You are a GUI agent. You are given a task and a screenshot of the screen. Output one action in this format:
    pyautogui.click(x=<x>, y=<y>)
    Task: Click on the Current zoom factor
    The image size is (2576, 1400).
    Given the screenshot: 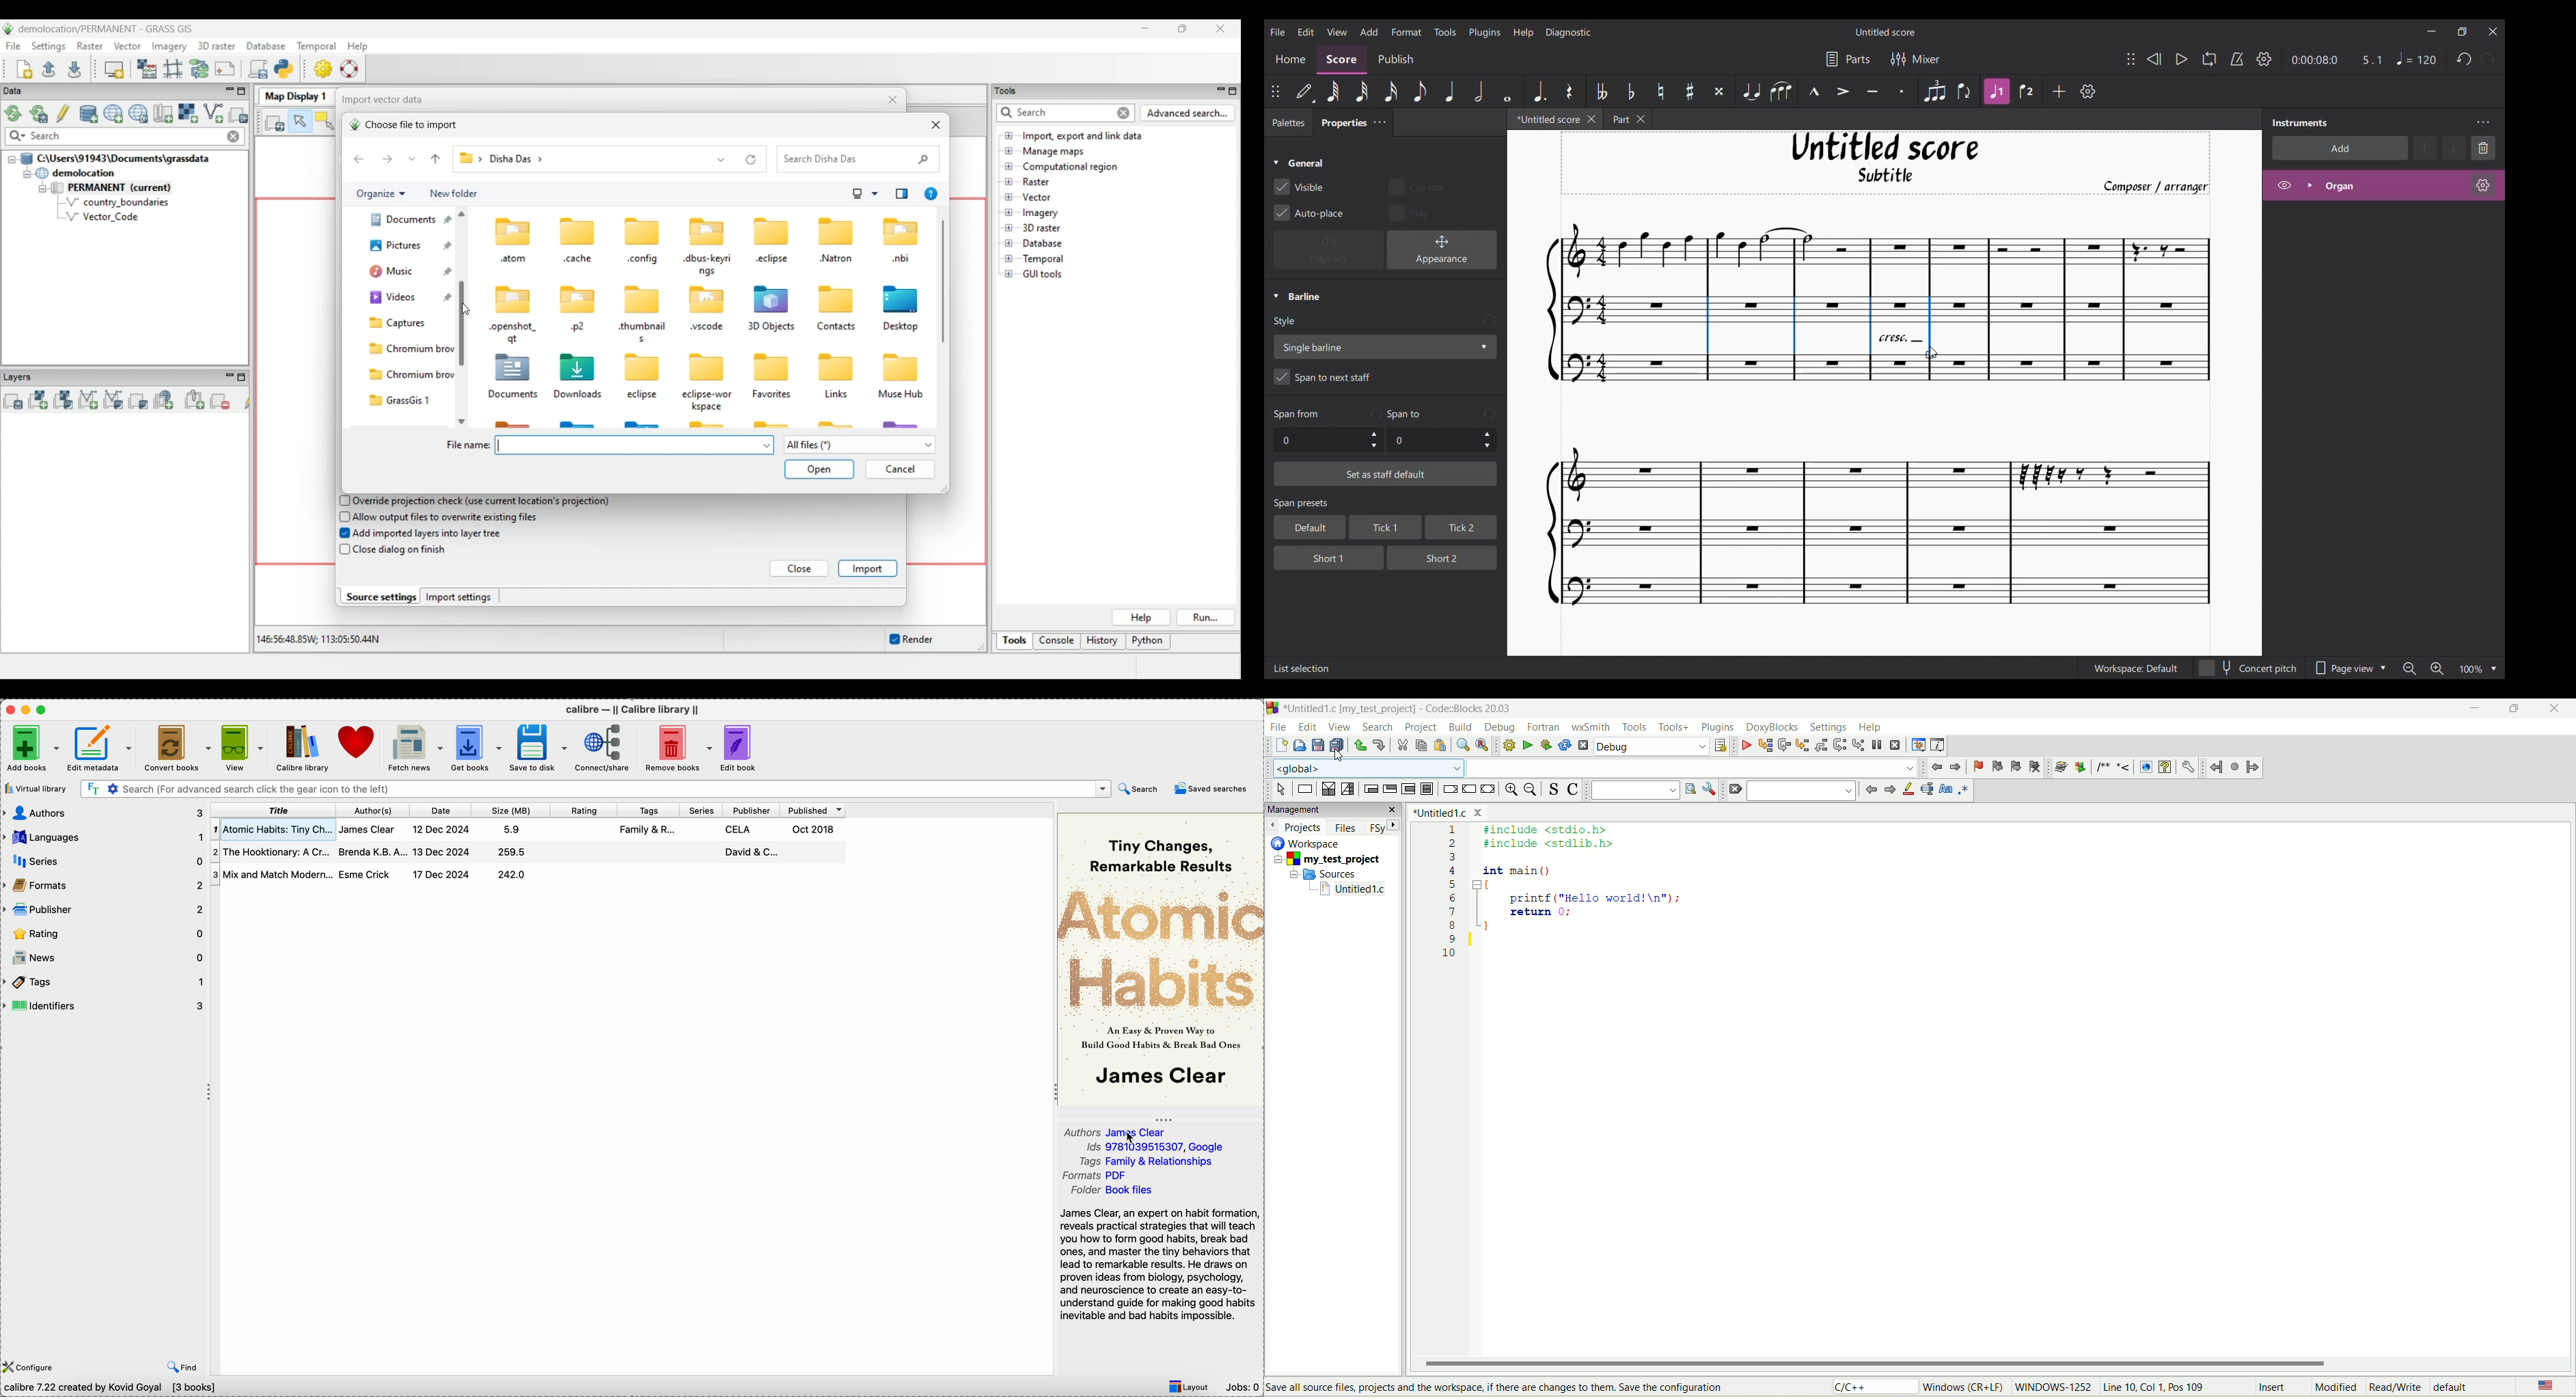 What is the action you would take?
    pyautogui.click(x=2471, y=670)
    